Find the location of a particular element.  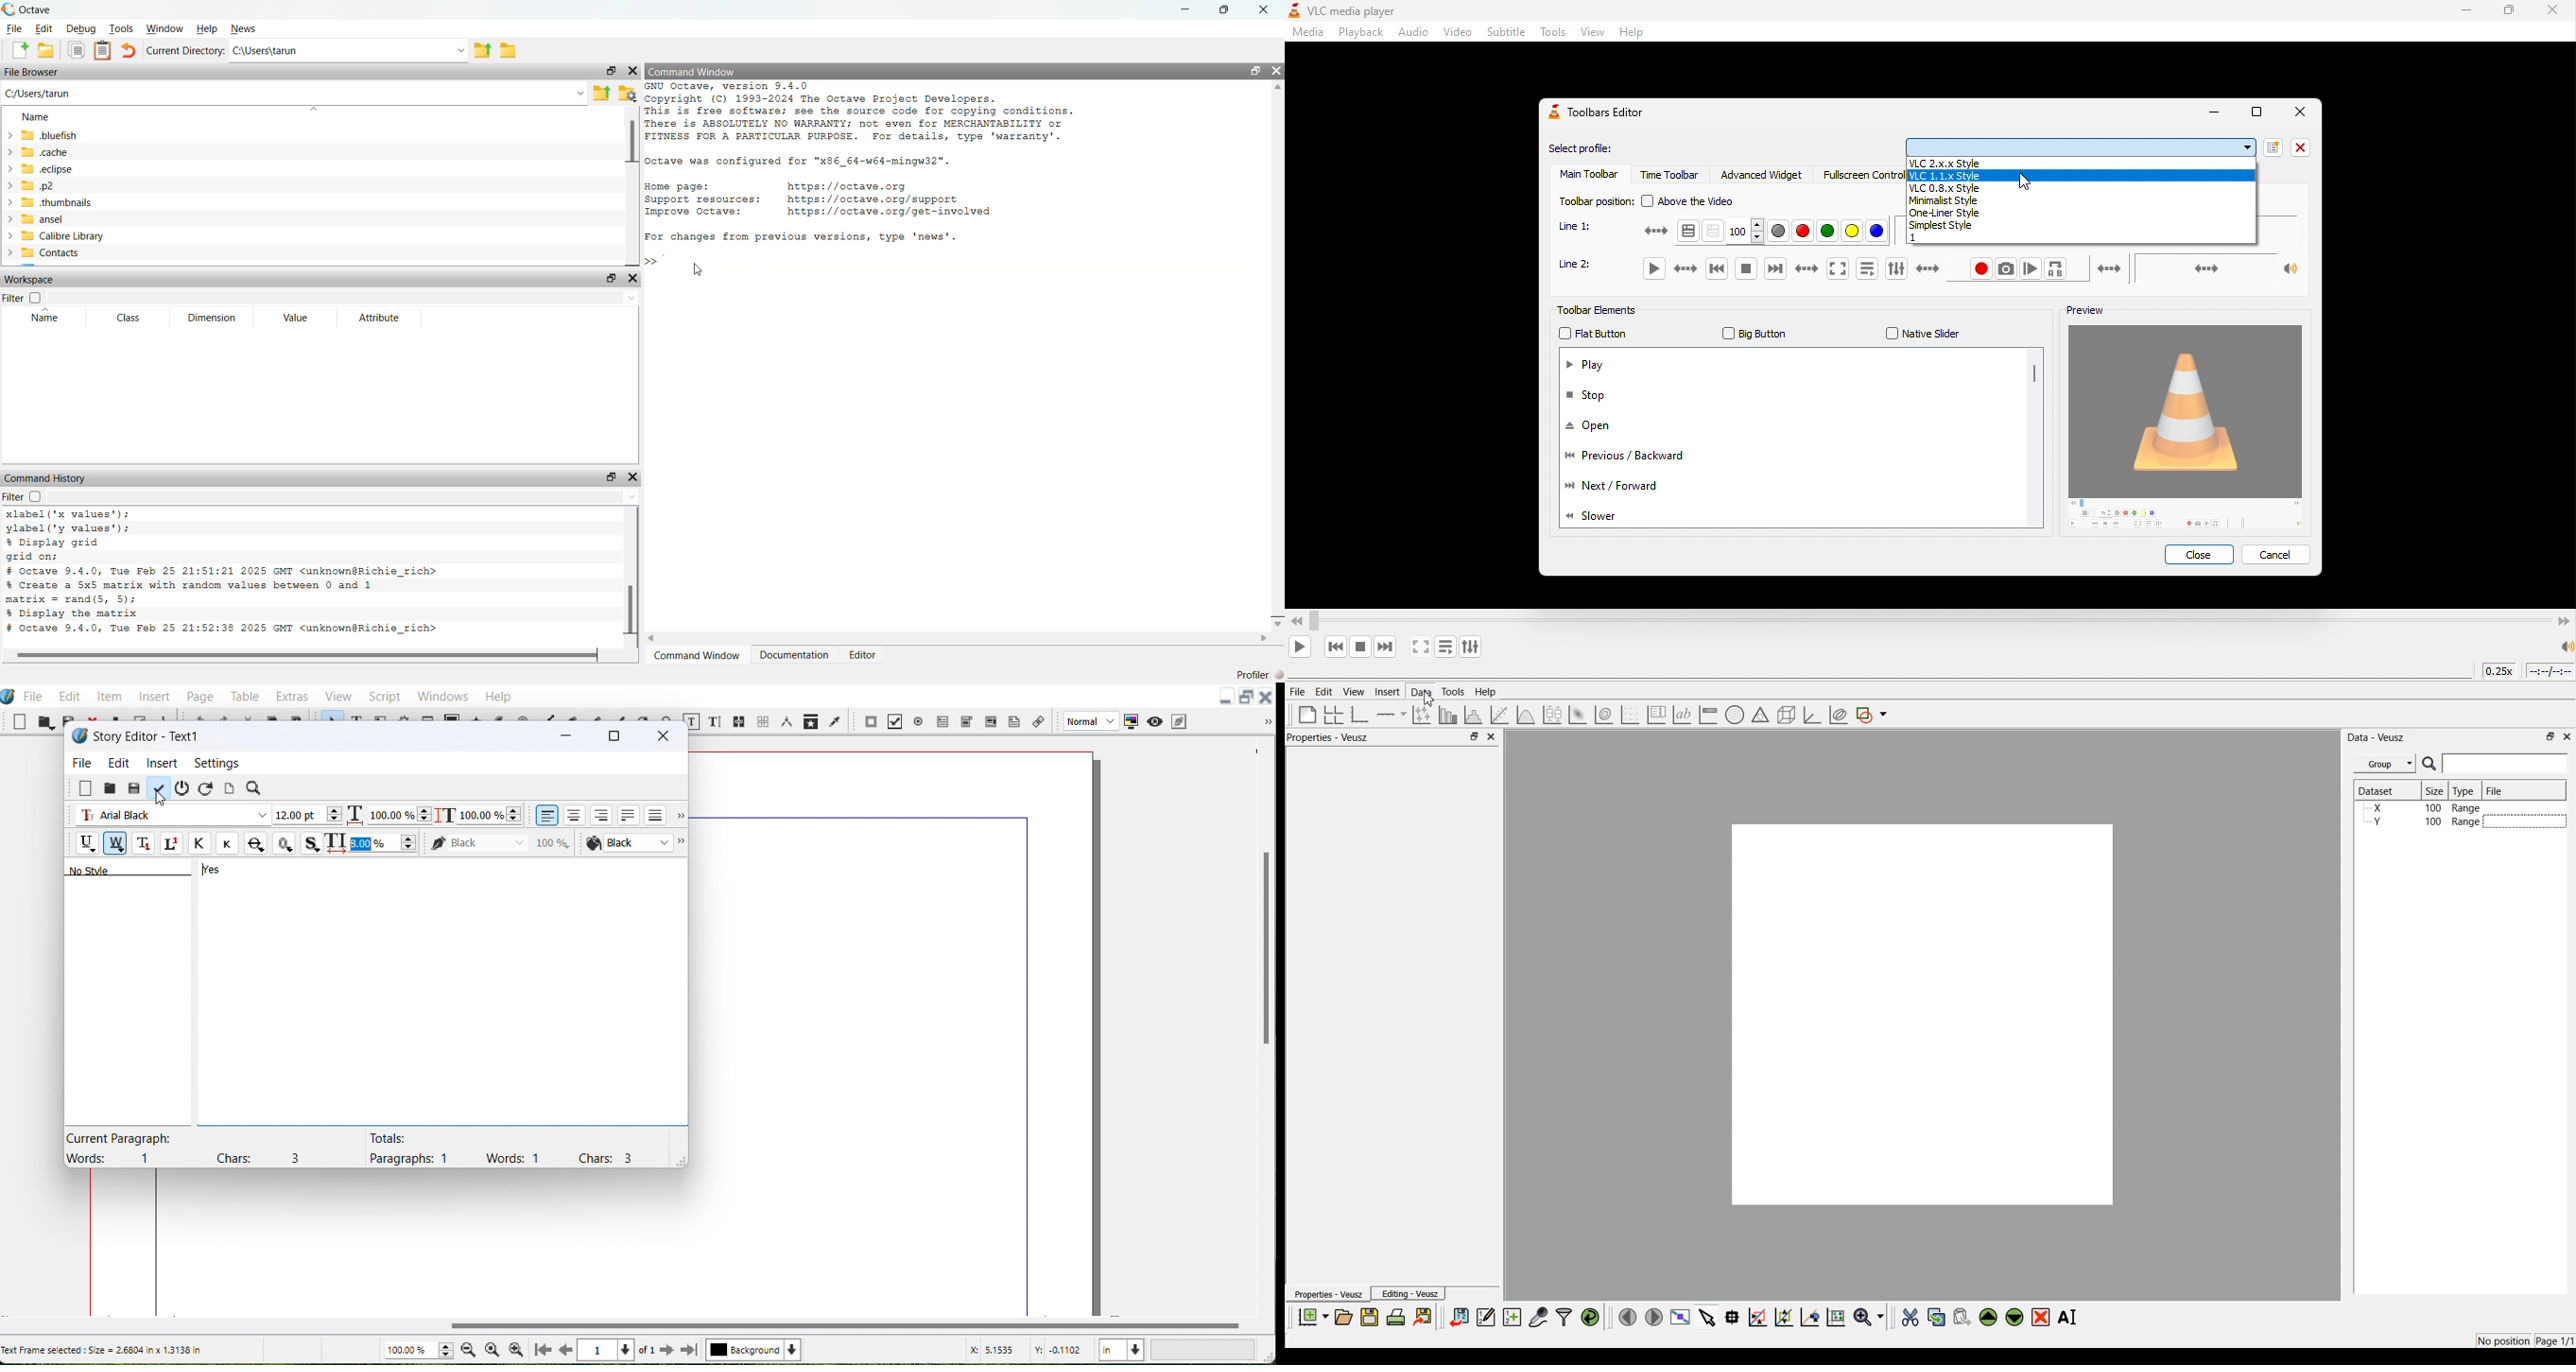

Zoom function menu is located at coordinates (1870, 1317).